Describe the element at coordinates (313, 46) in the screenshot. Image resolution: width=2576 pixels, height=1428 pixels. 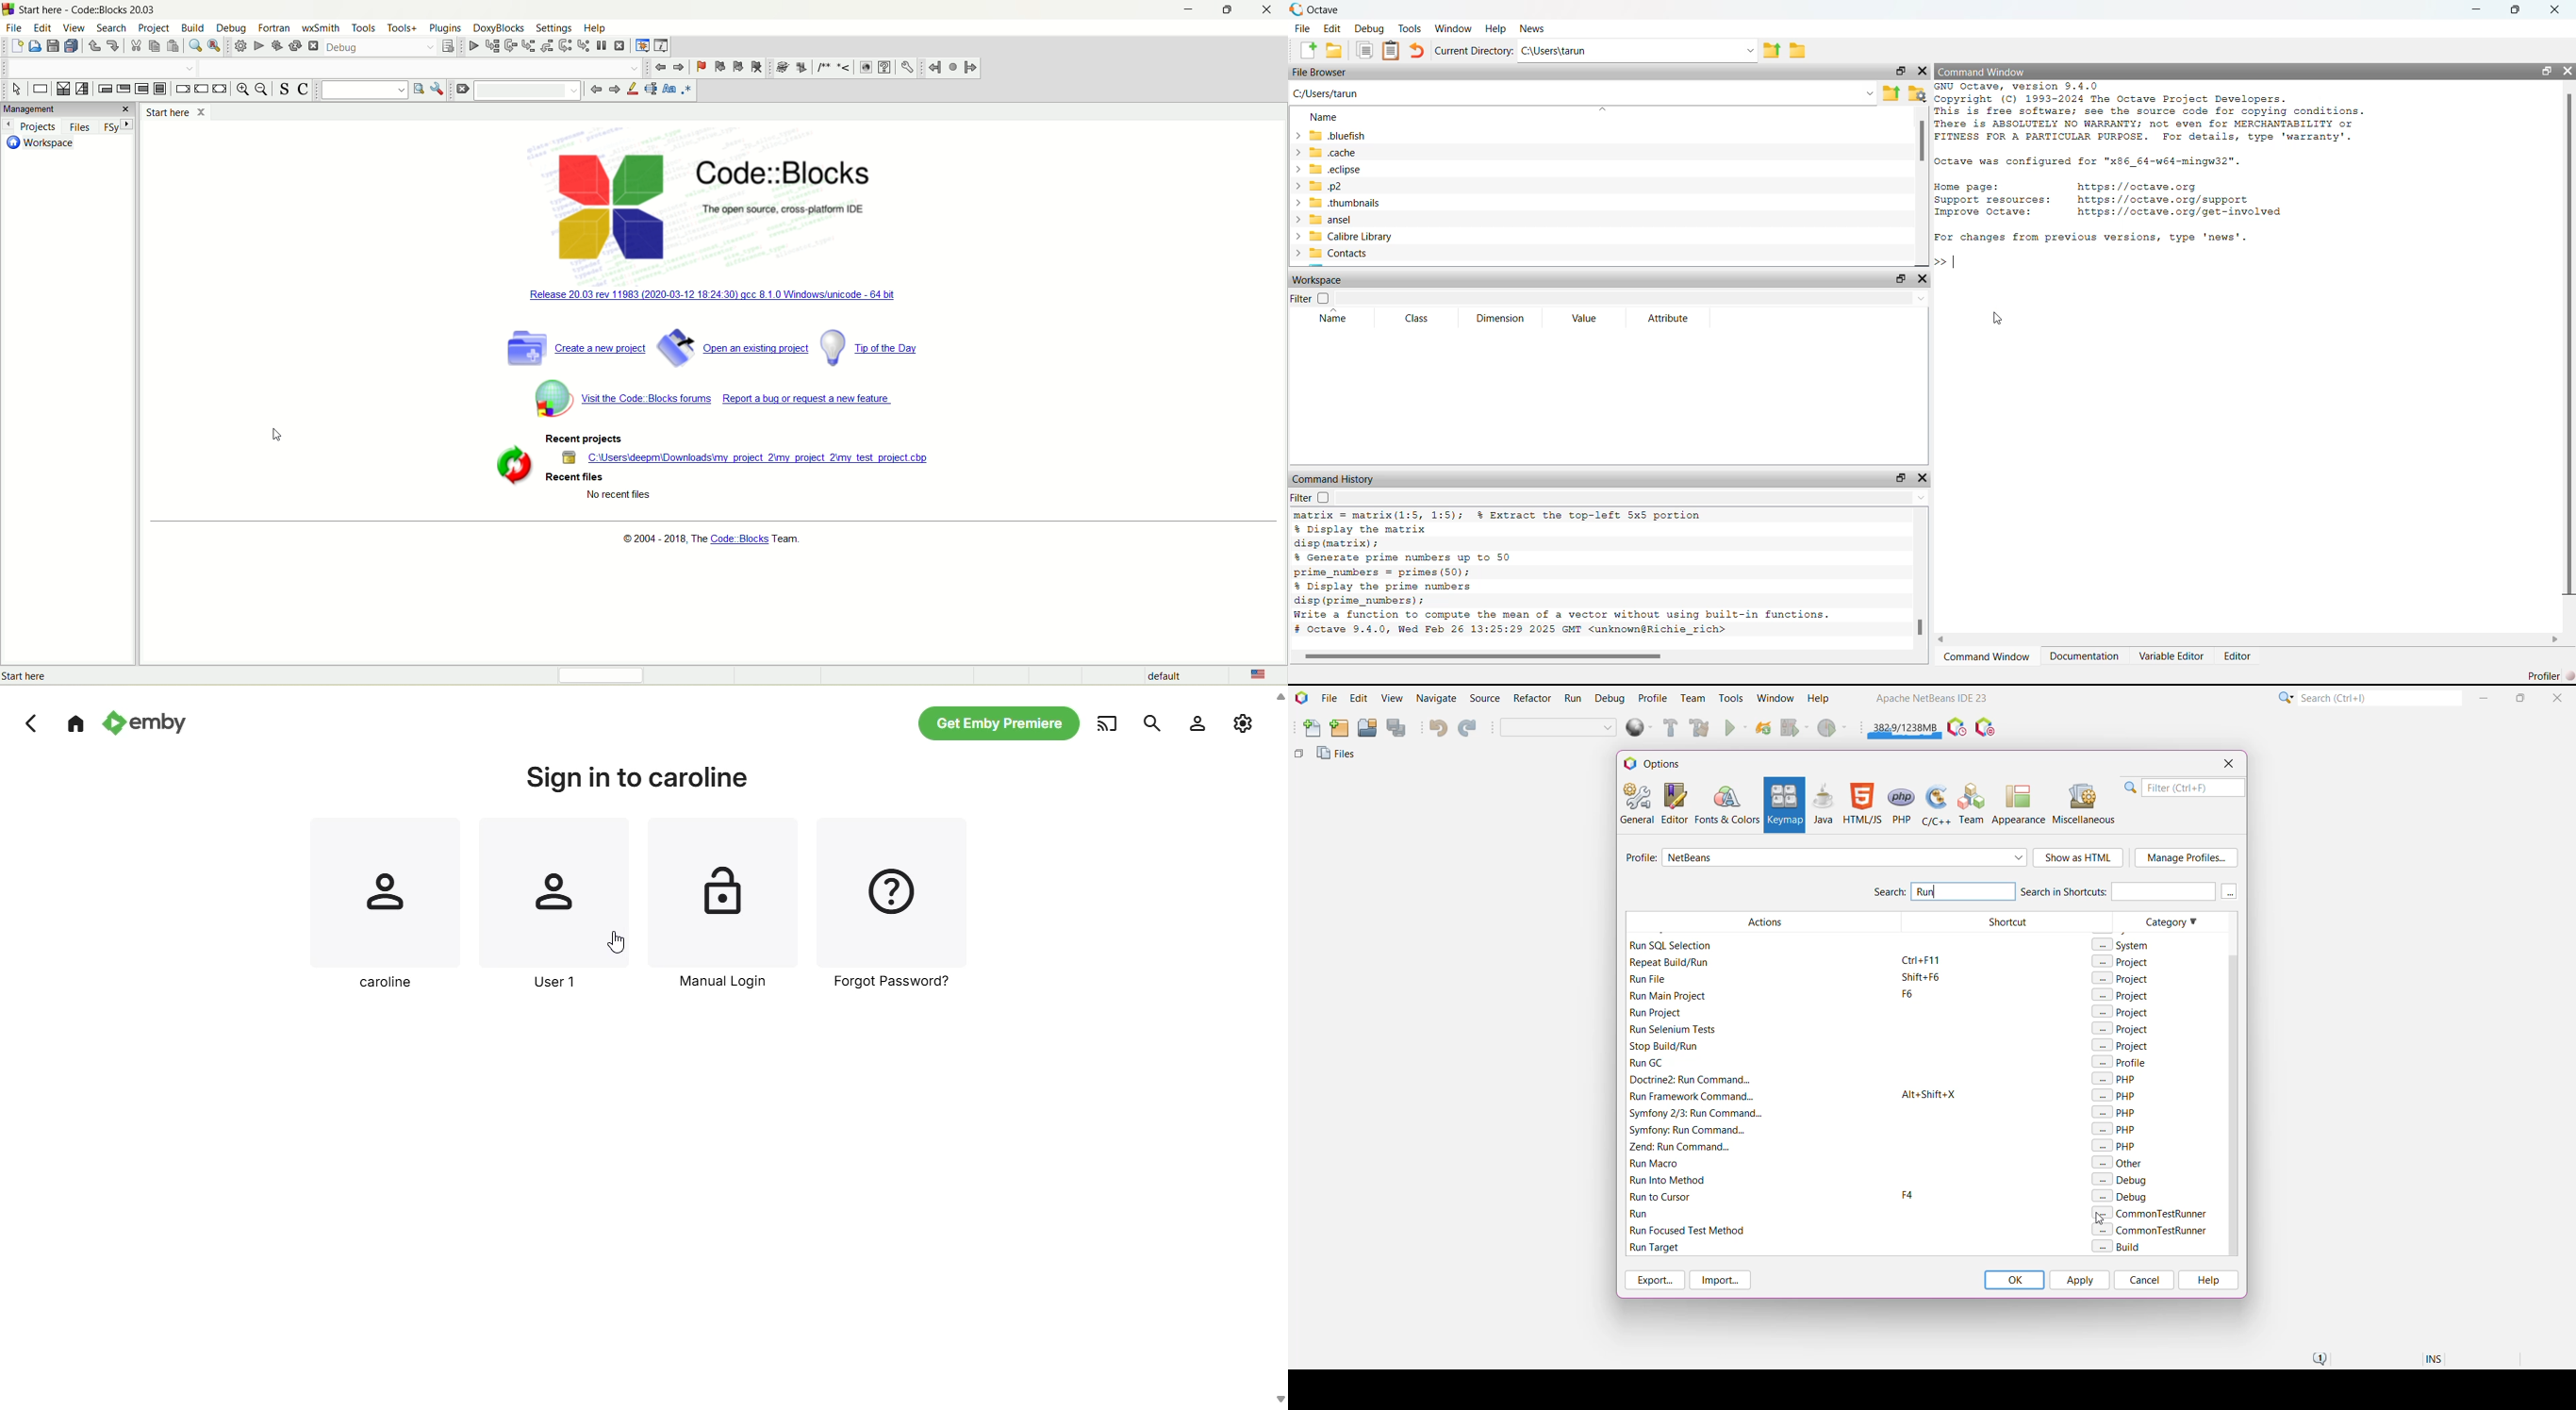
I see `abort` at that location.